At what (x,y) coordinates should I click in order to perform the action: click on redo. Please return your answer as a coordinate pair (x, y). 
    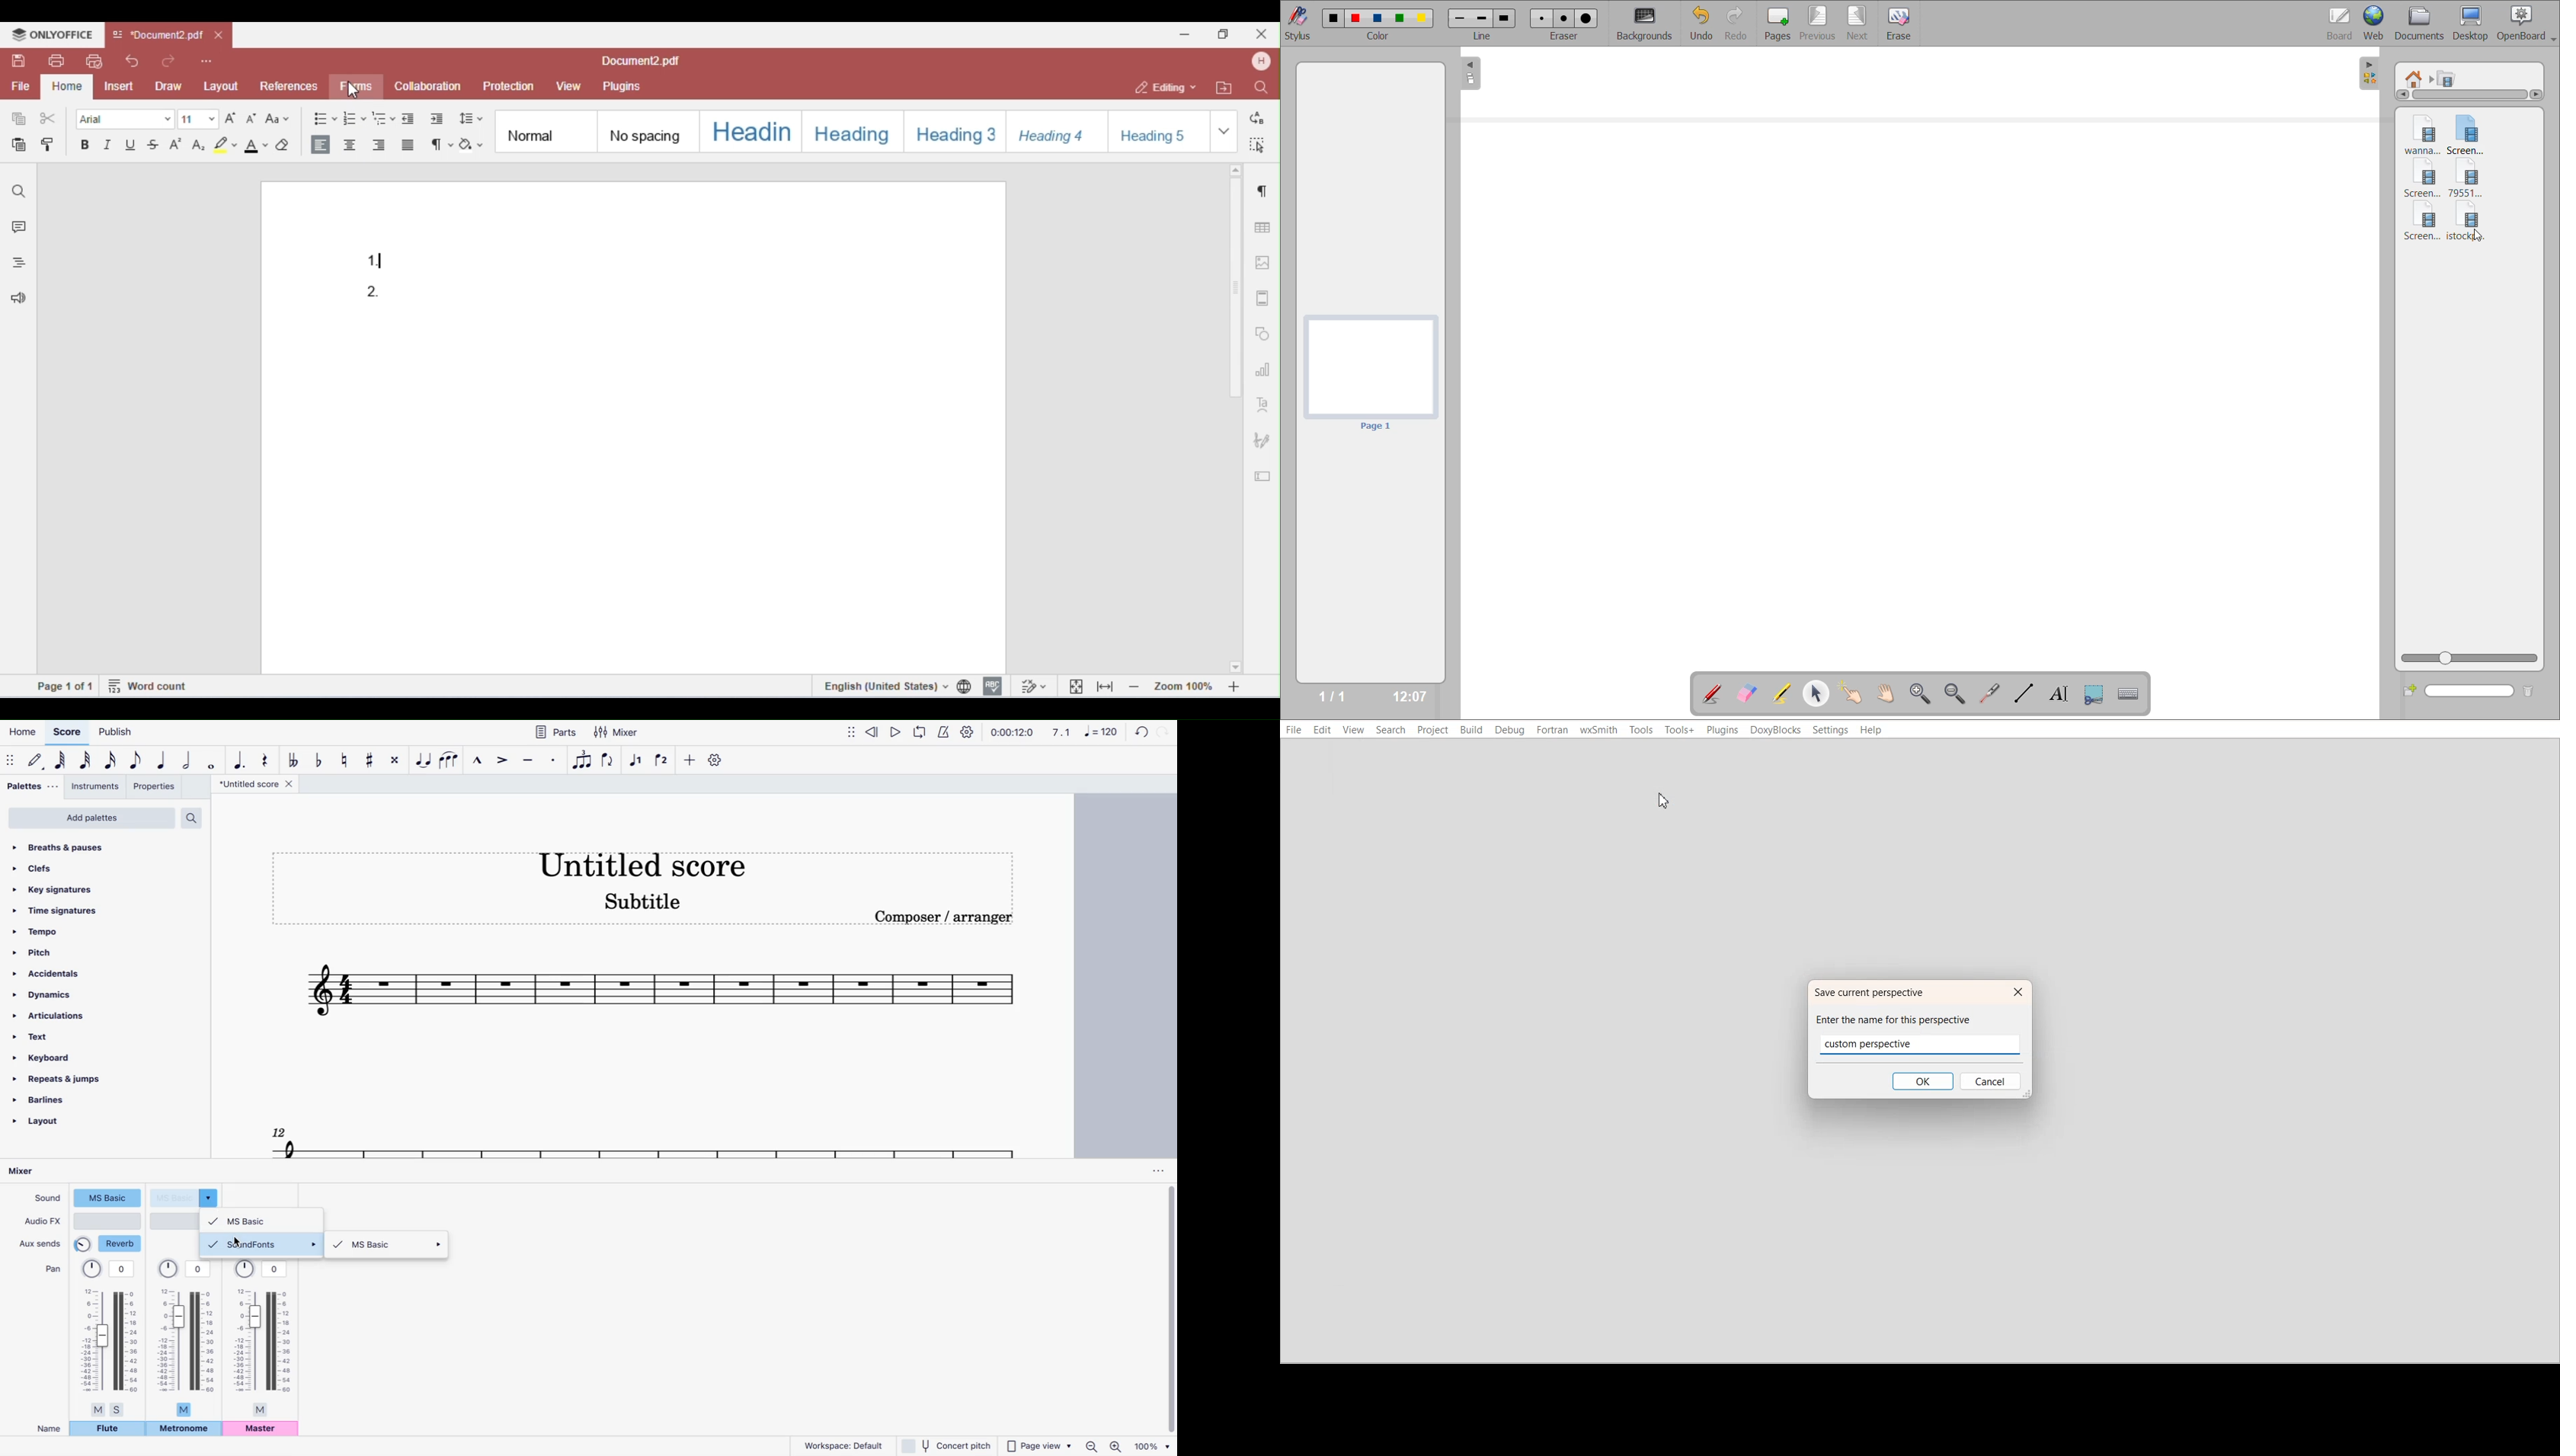
    Looking at the image, I should click on (1736, 23).